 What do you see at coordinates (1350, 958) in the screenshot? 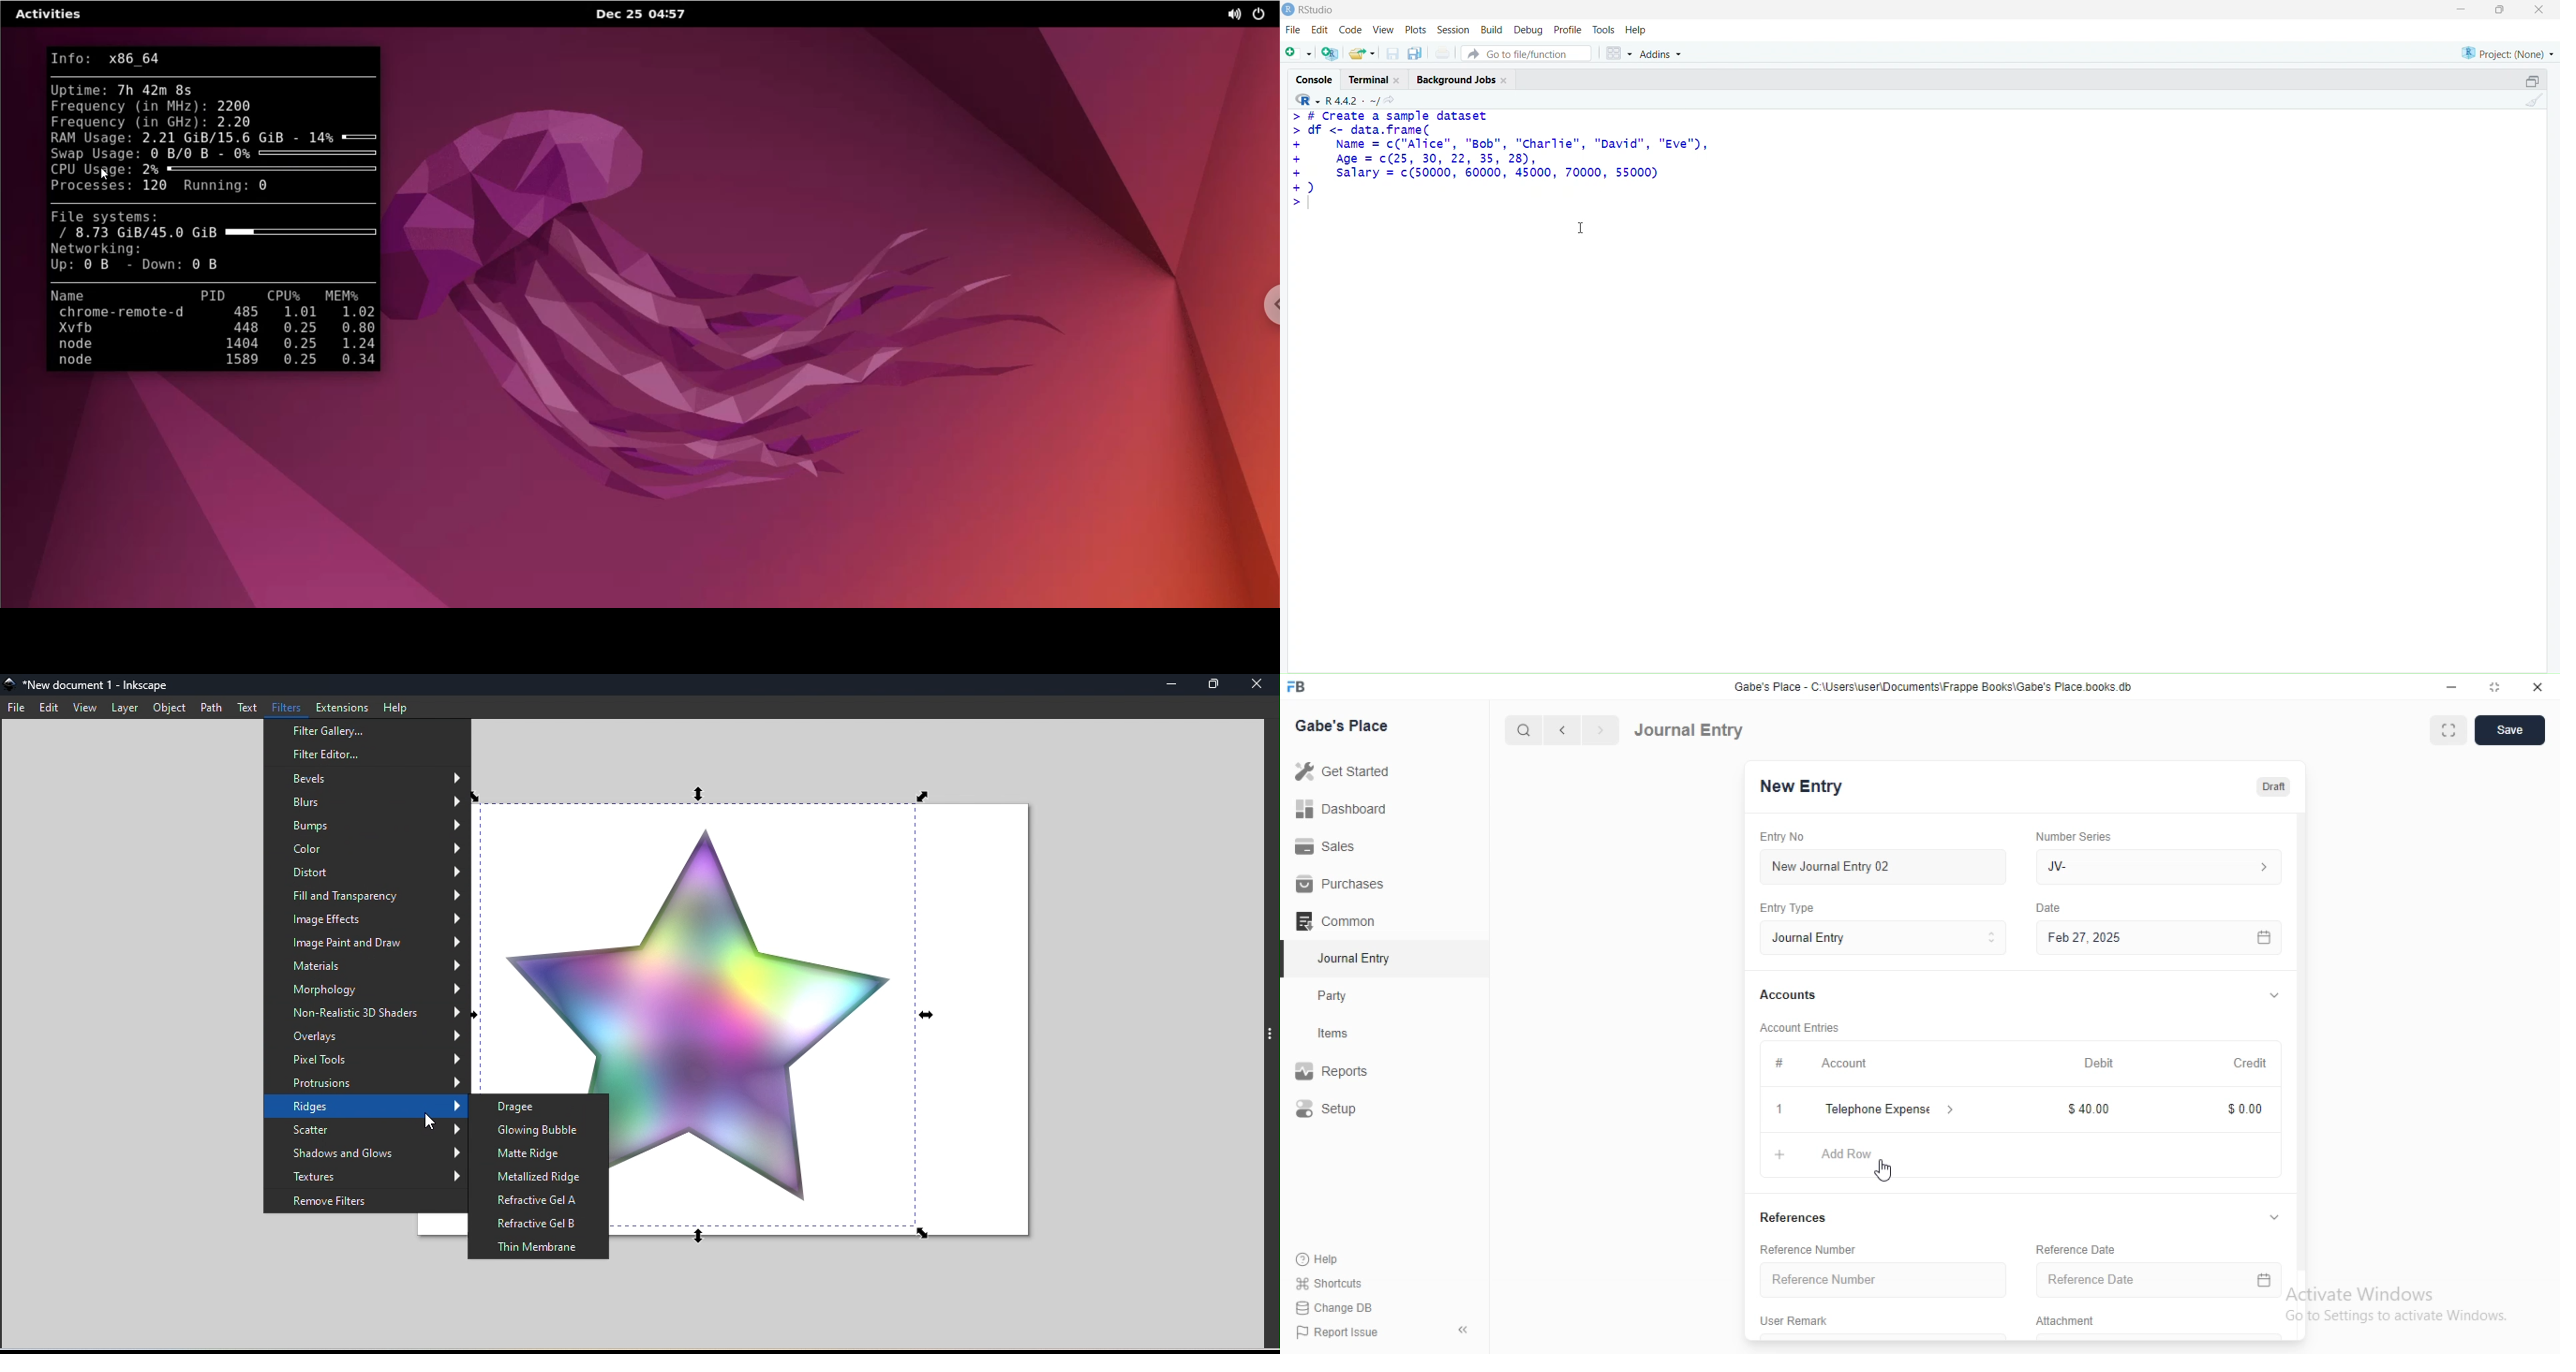
I see `Journal Entry` at bounding box center [1350, 958].